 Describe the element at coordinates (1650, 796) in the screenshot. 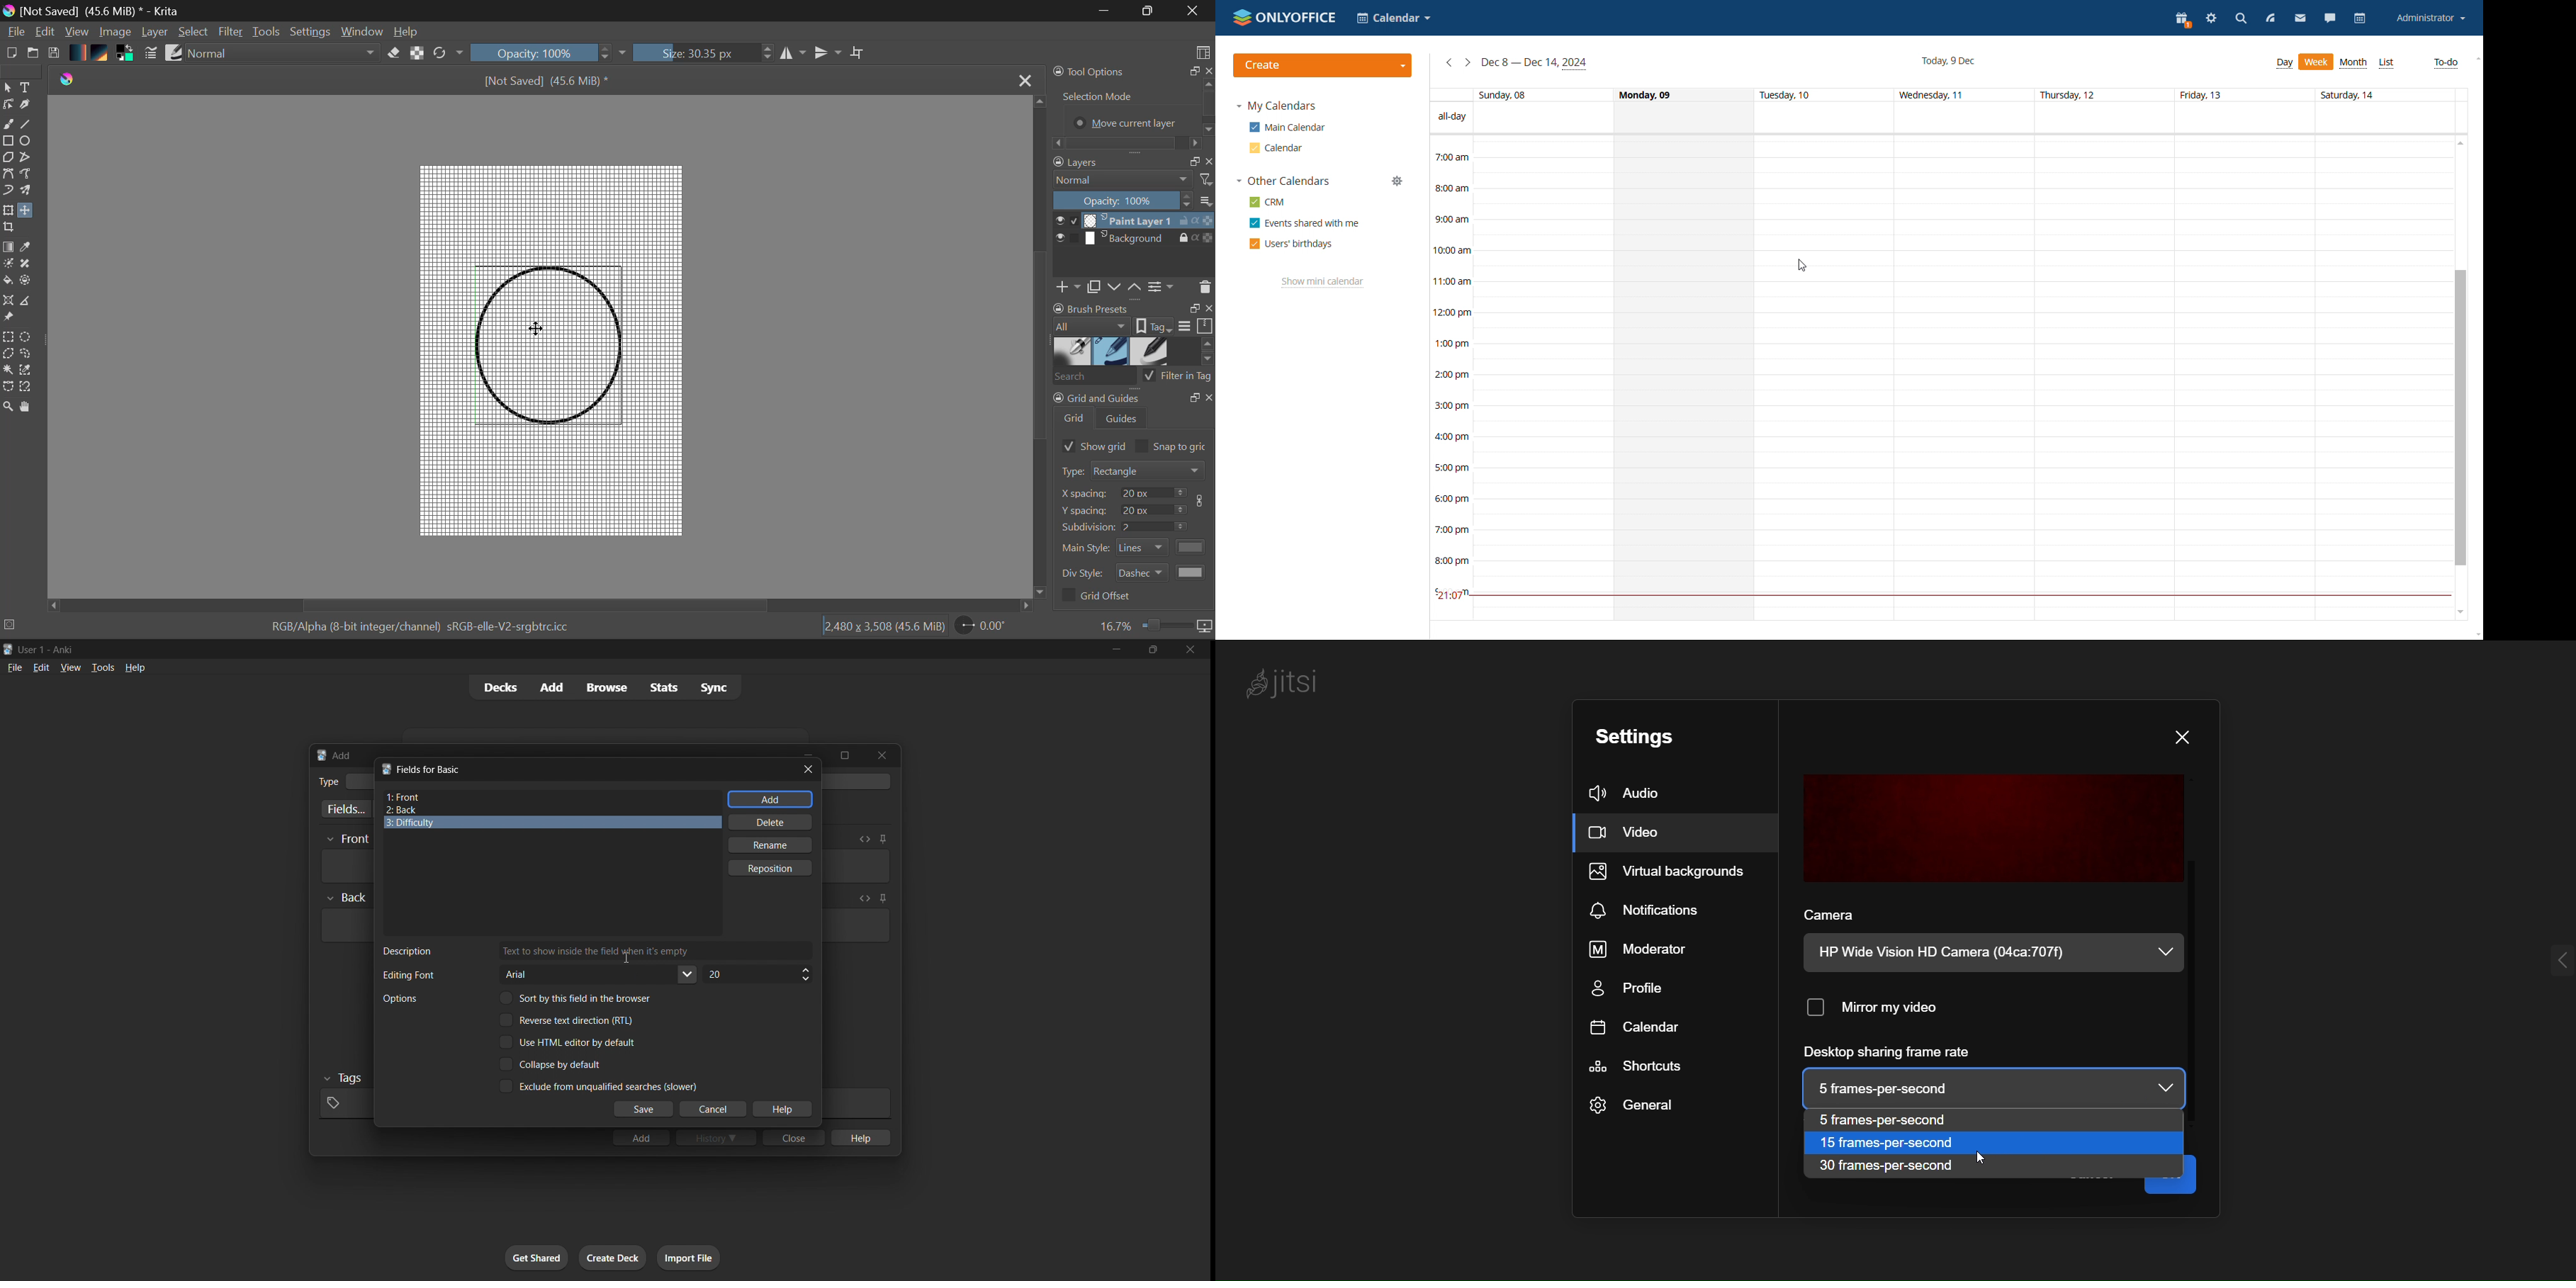

I see `audio` at that location.